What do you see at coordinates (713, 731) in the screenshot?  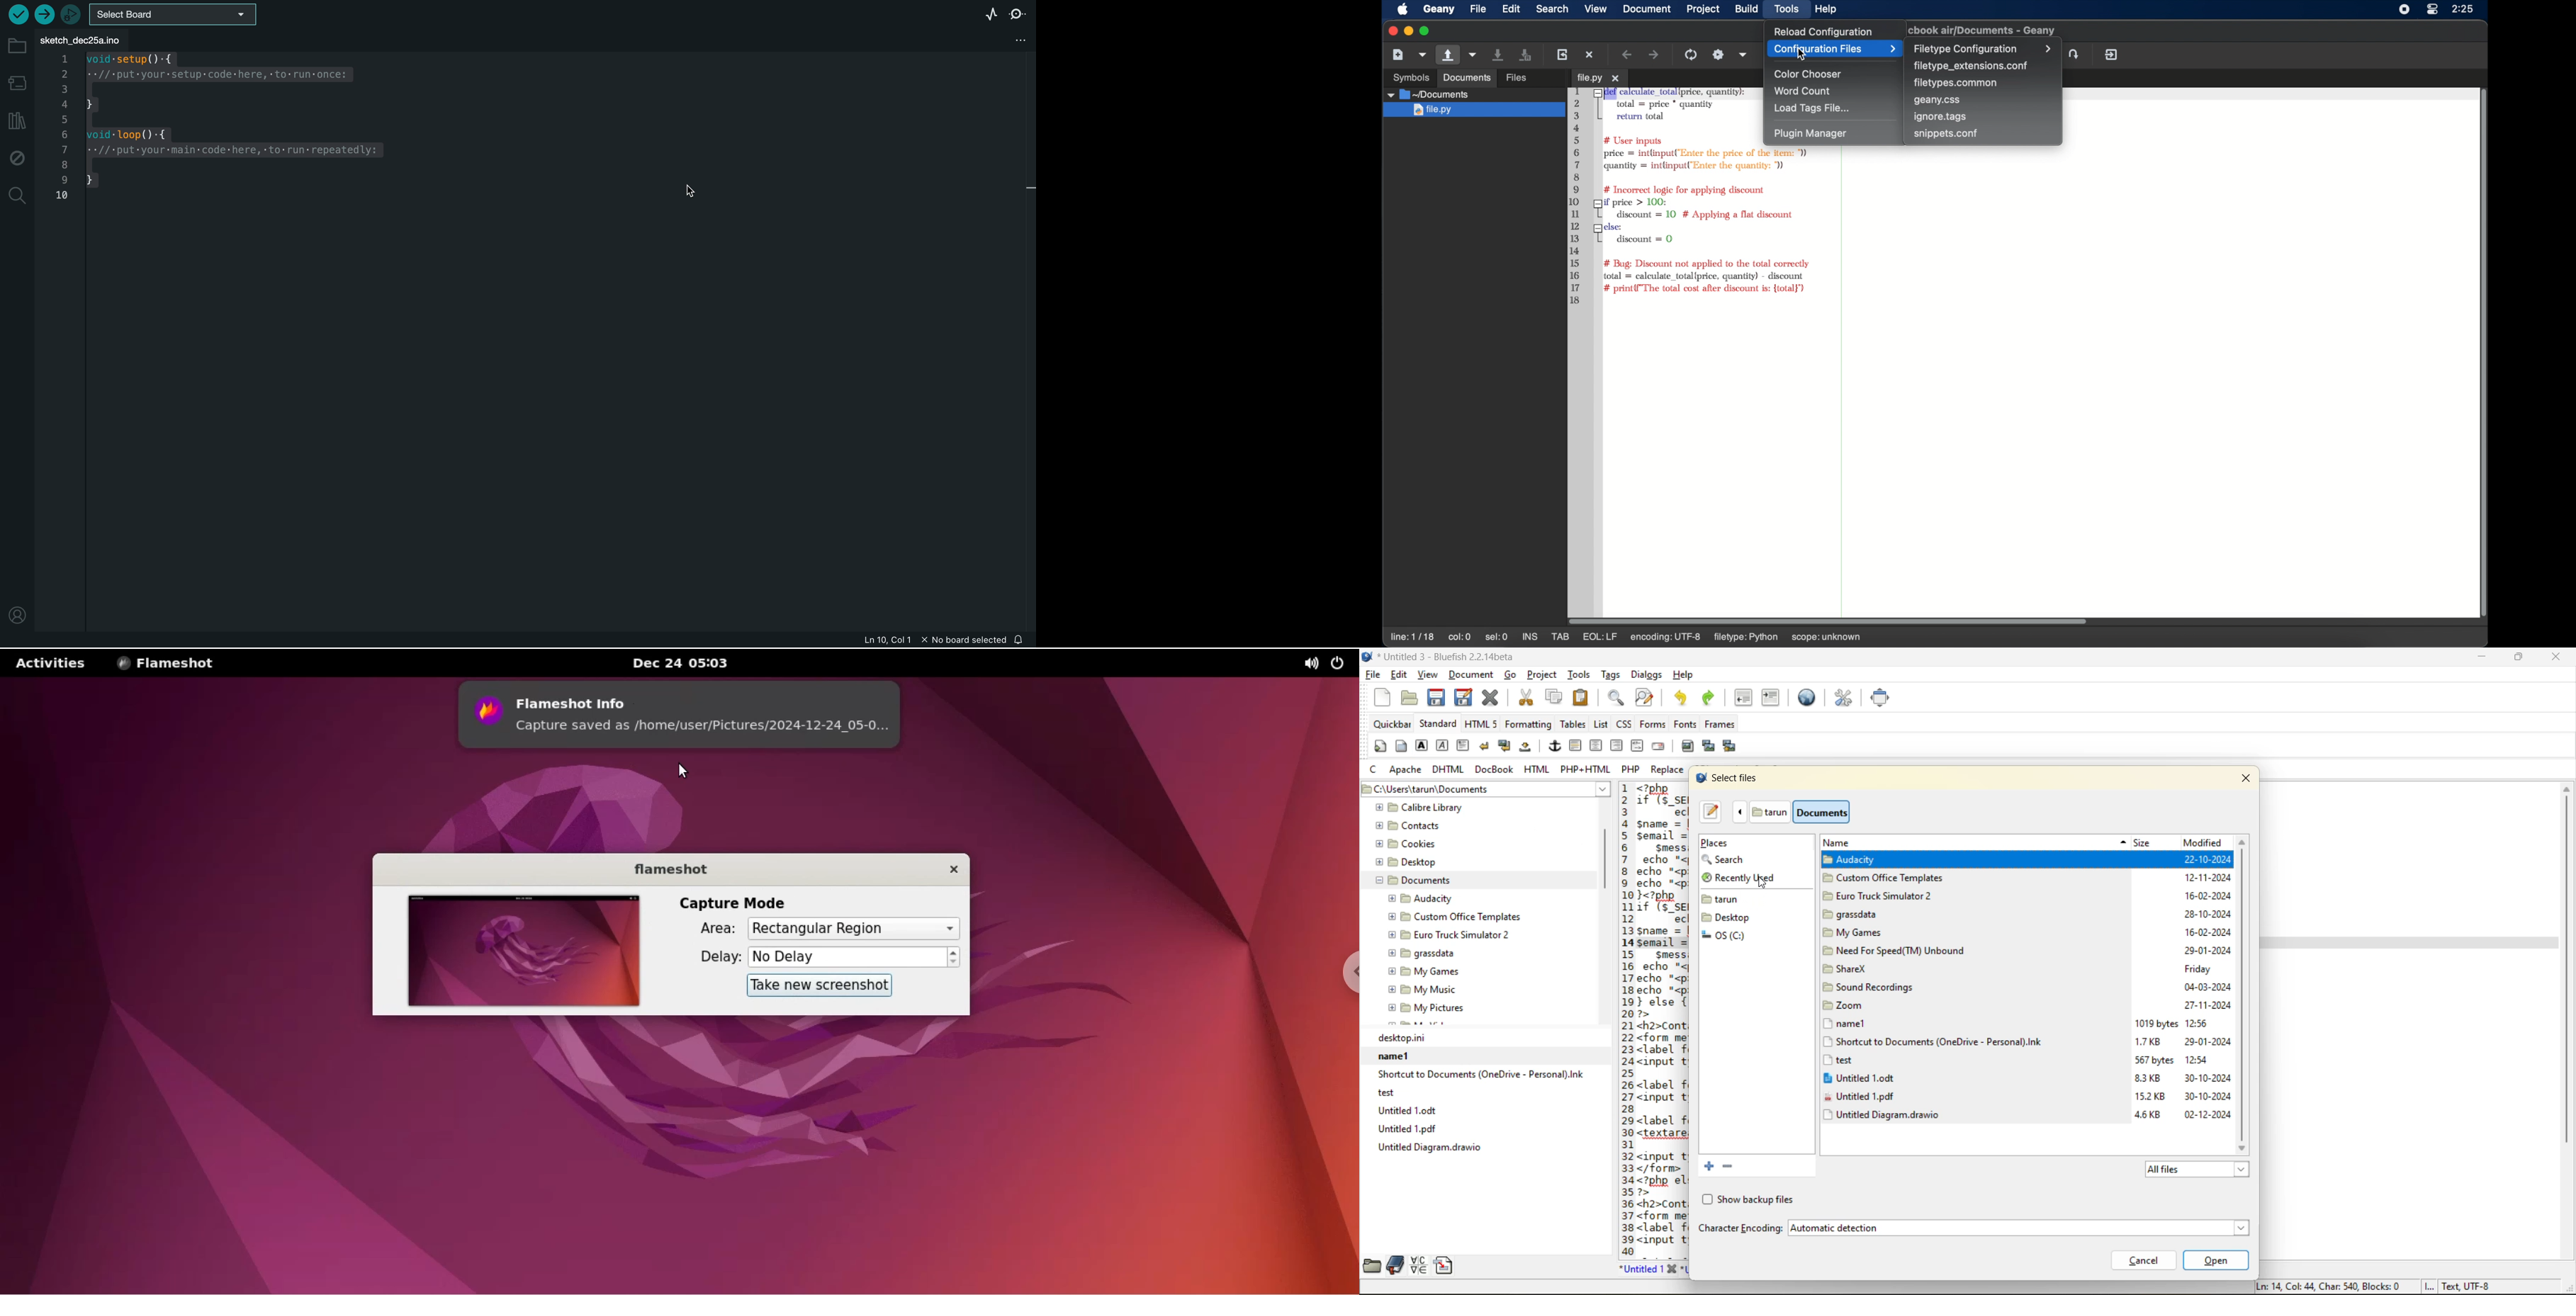 I see `capture saved /home/user/pictures/2024-12-24_05-0...` at bounding box center [713, 731].